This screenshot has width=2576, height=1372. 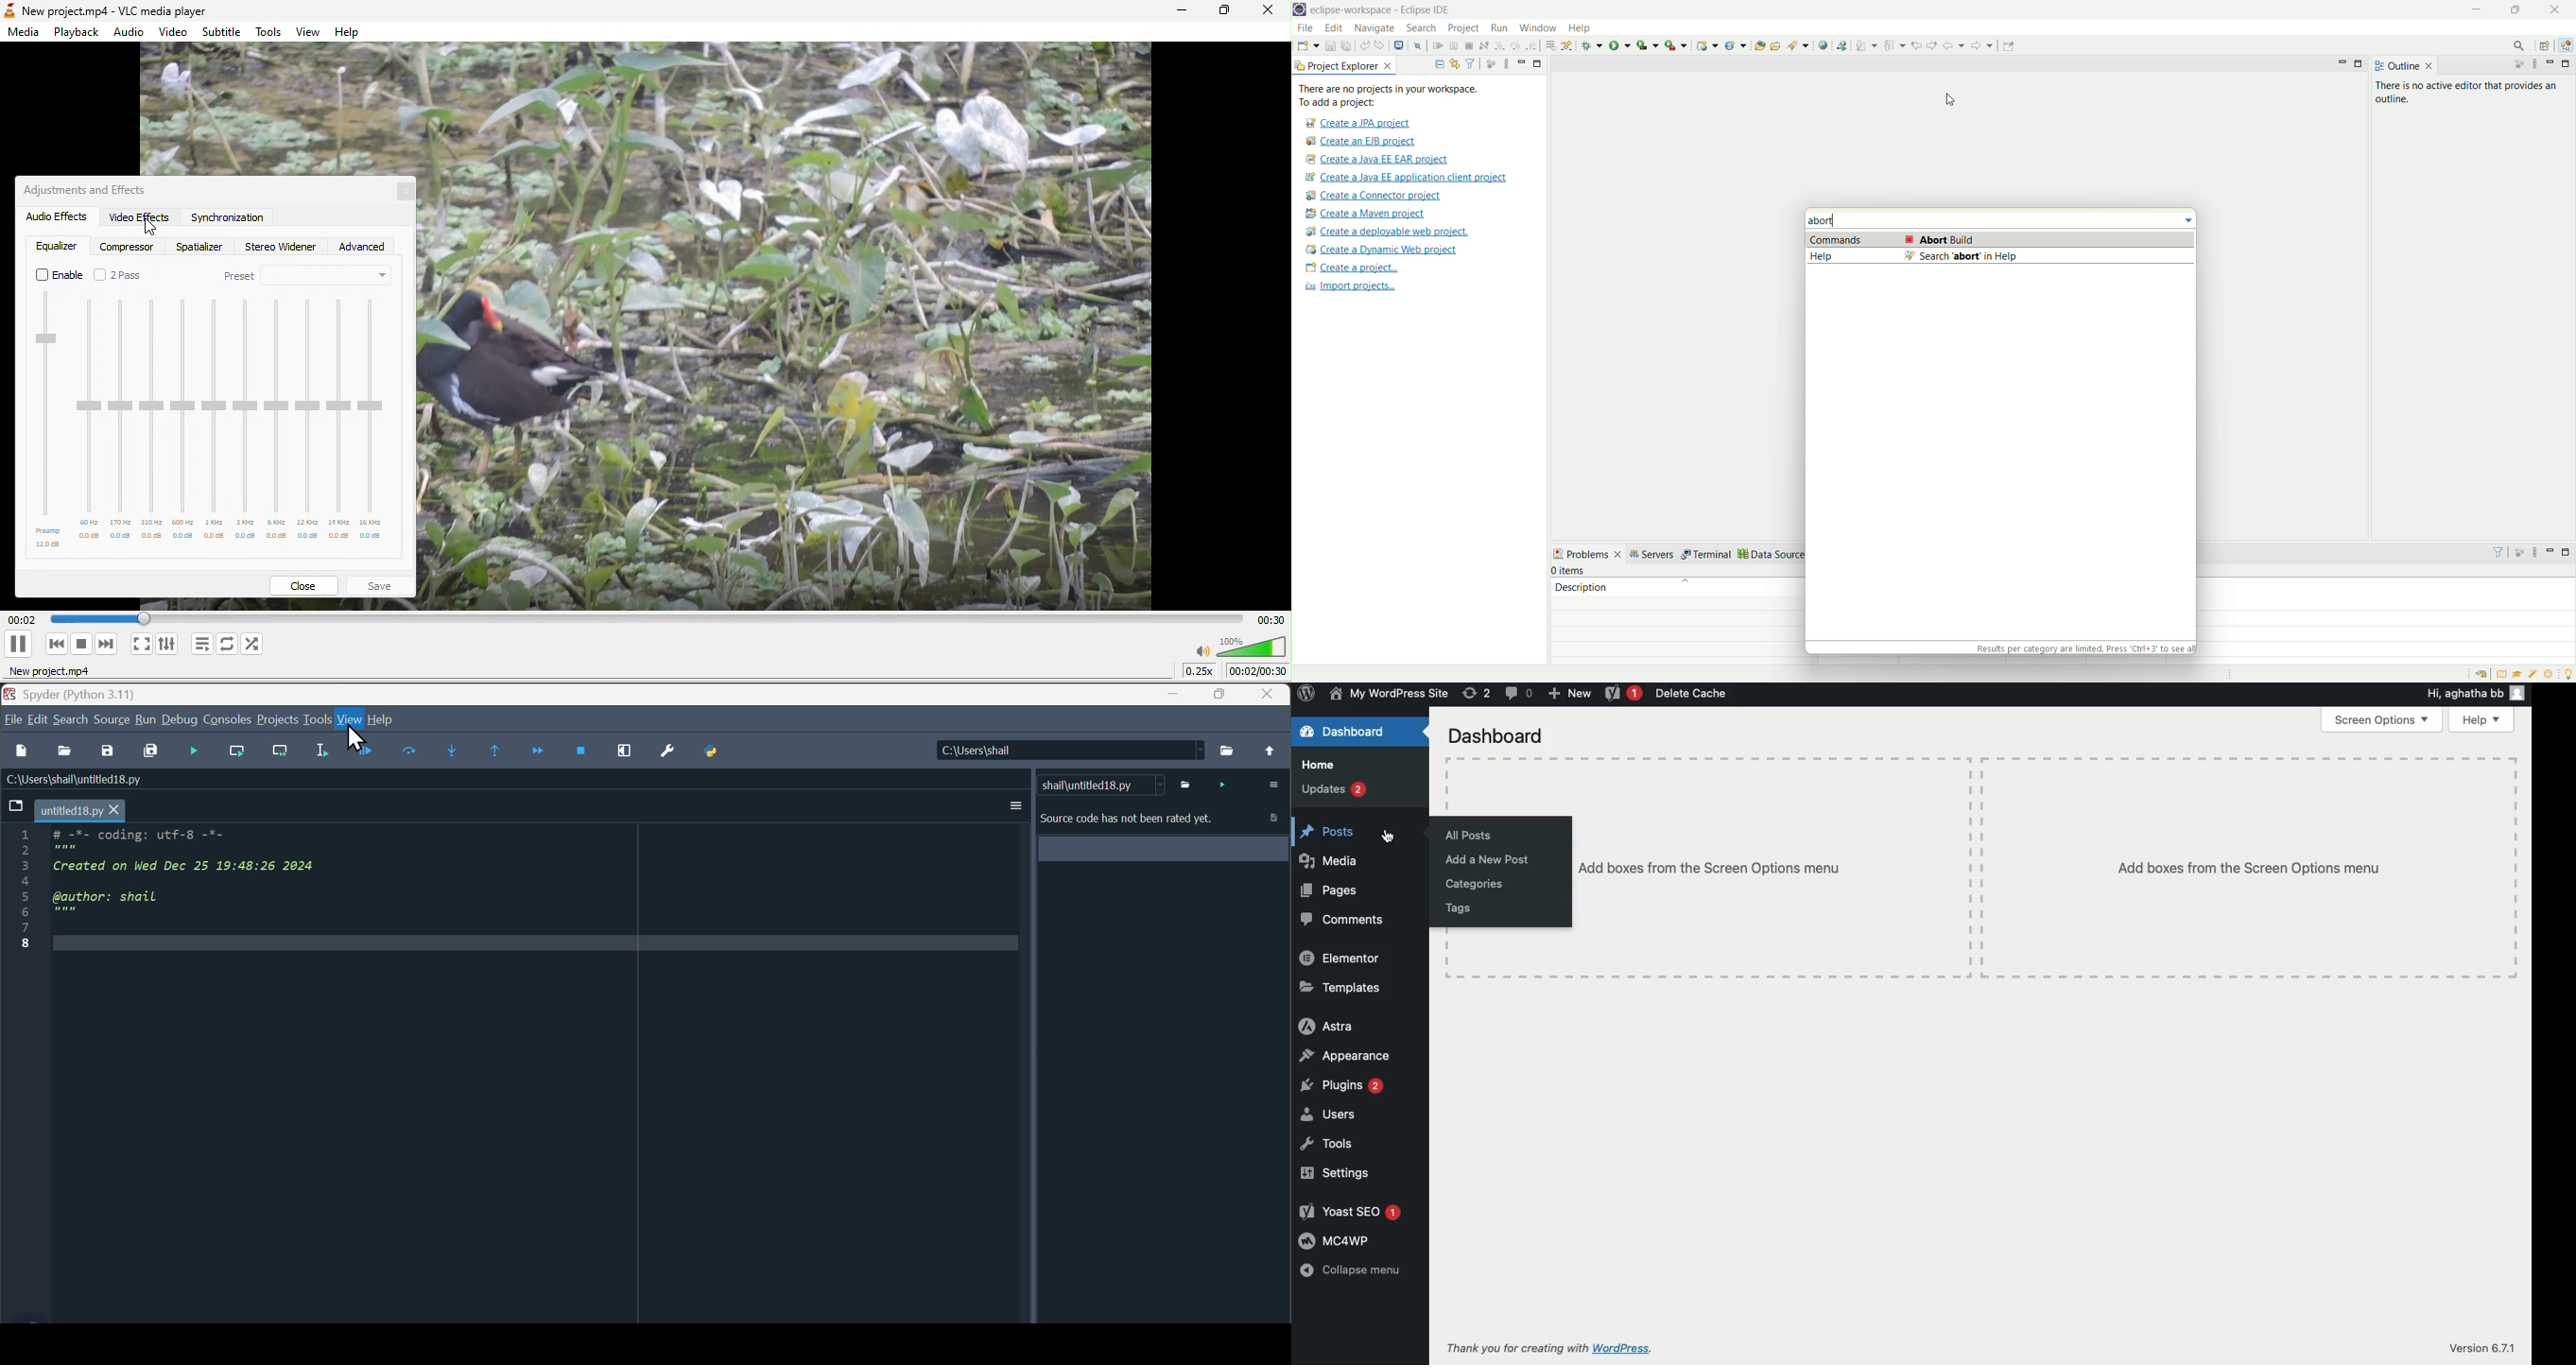 What do you see at coordinates (241, 750) in the screenshot?
I see `Run Current cell` at bounding box center [241, 750].